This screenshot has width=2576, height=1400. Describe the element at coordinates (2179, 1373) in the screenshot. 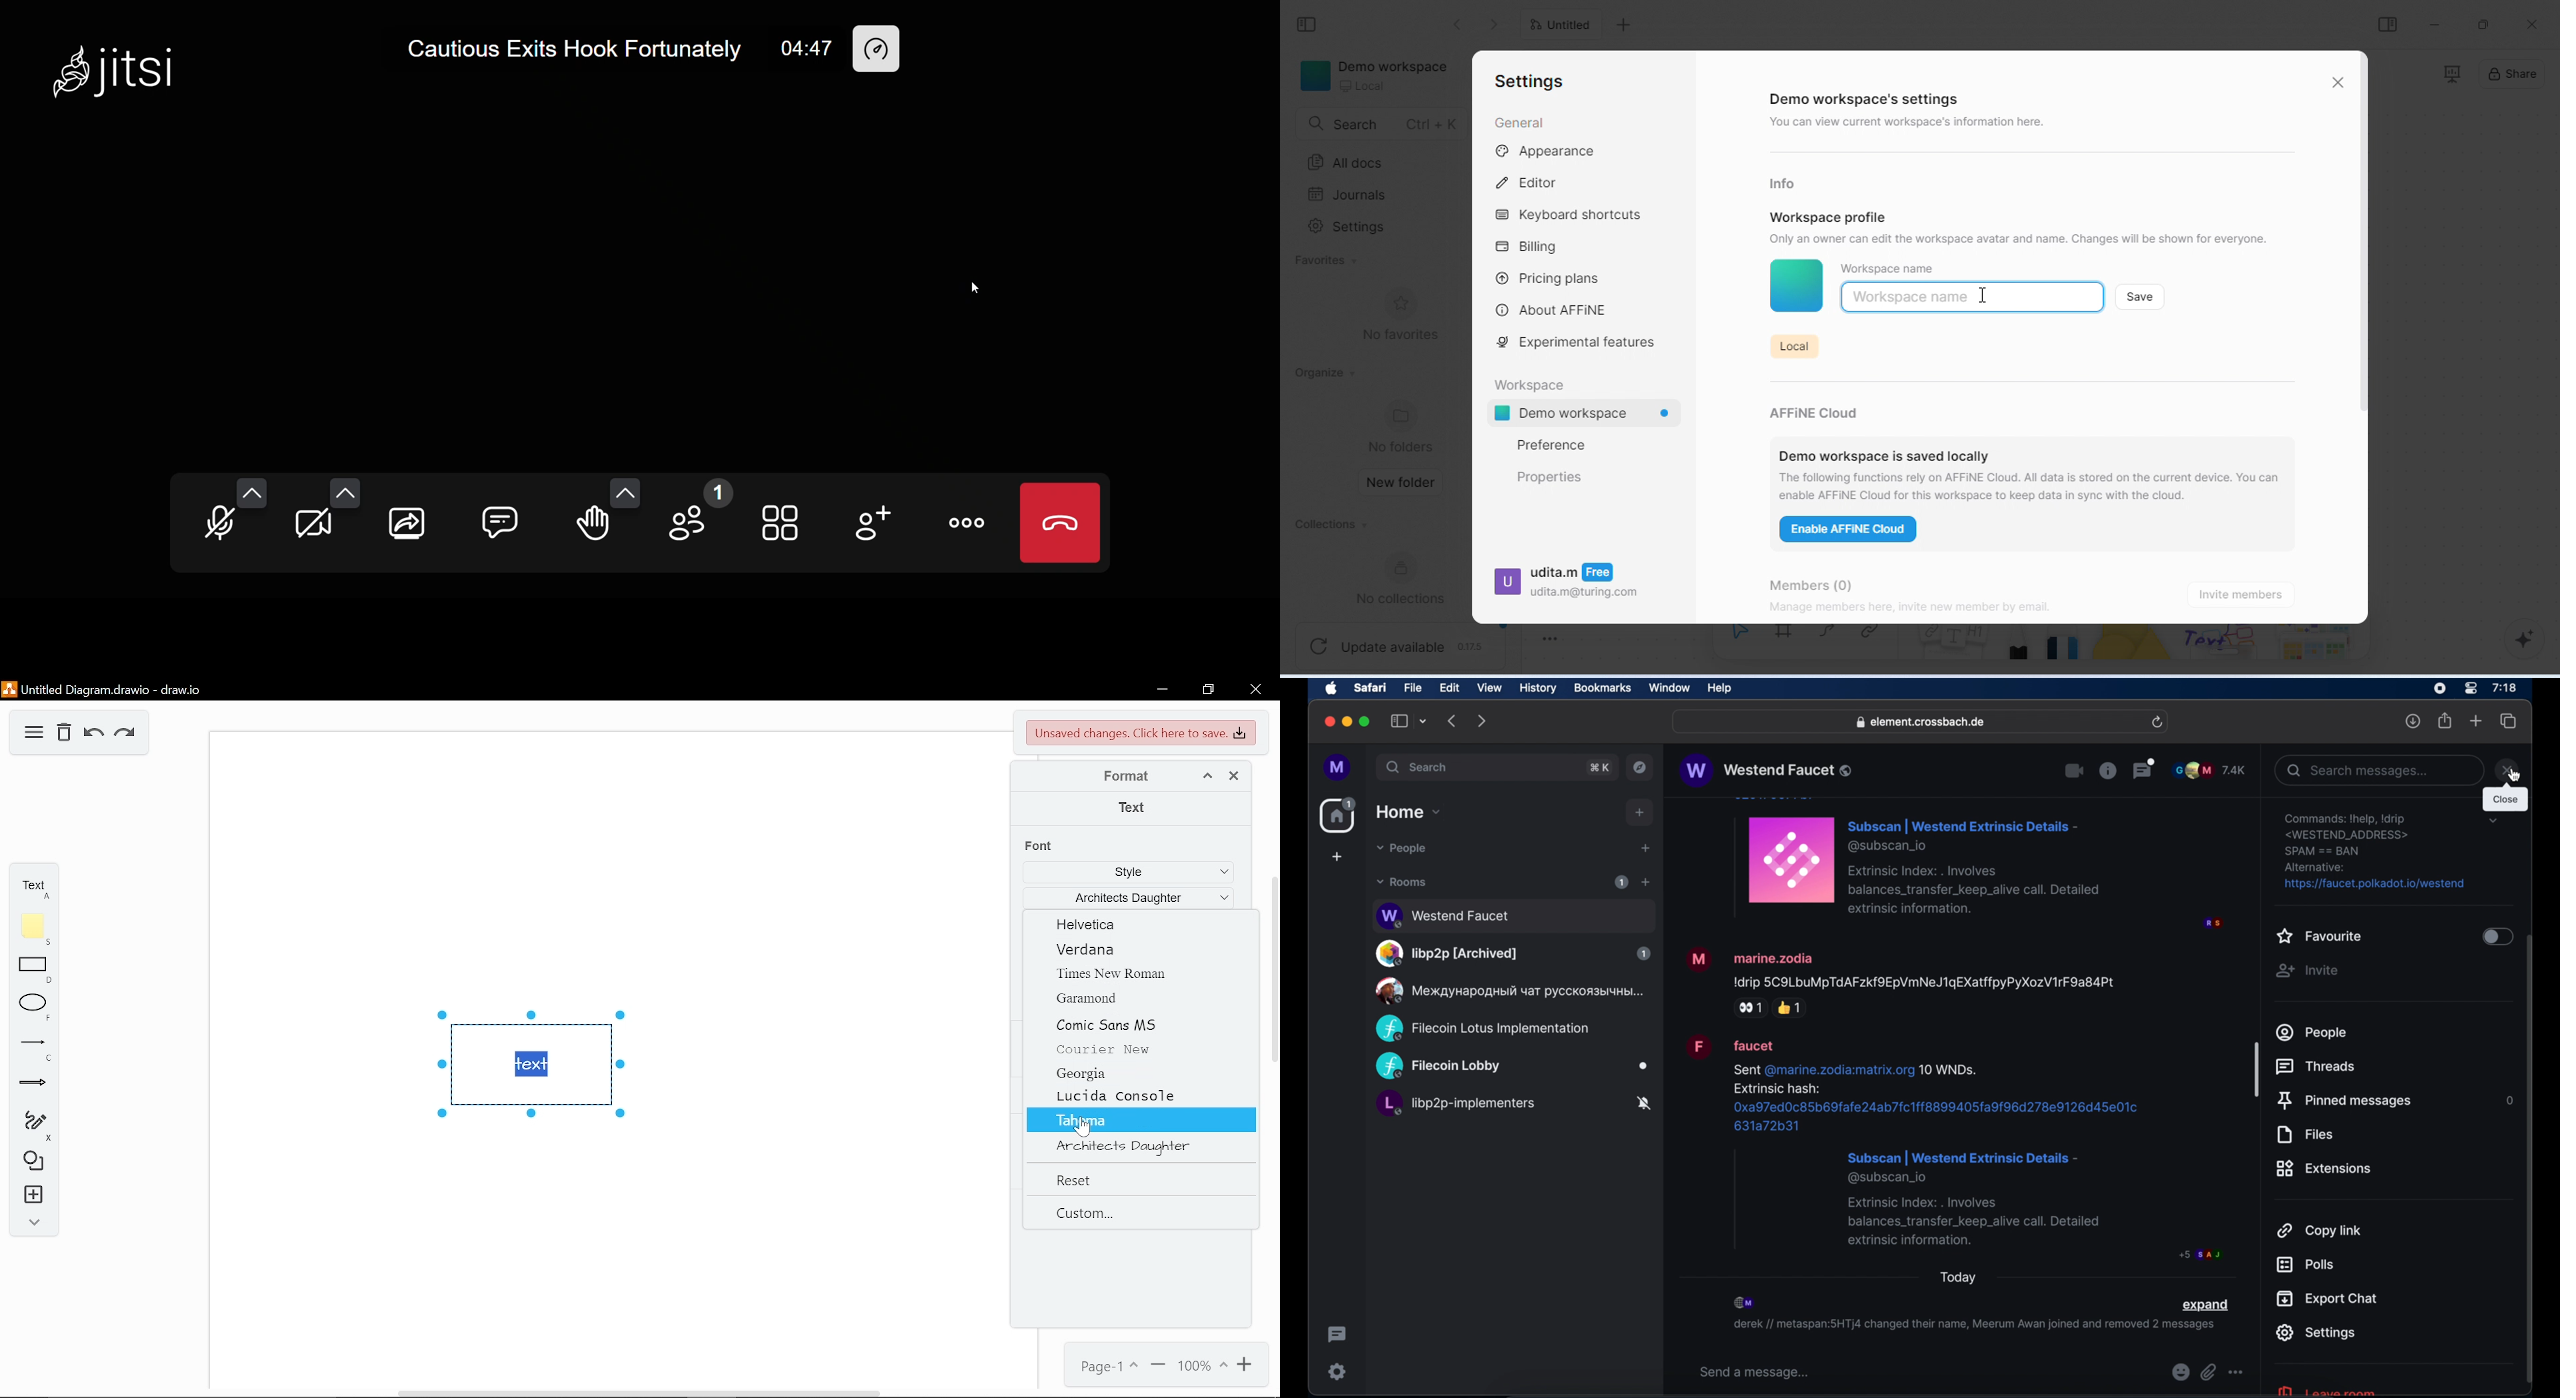

I see `emojis` at that location.